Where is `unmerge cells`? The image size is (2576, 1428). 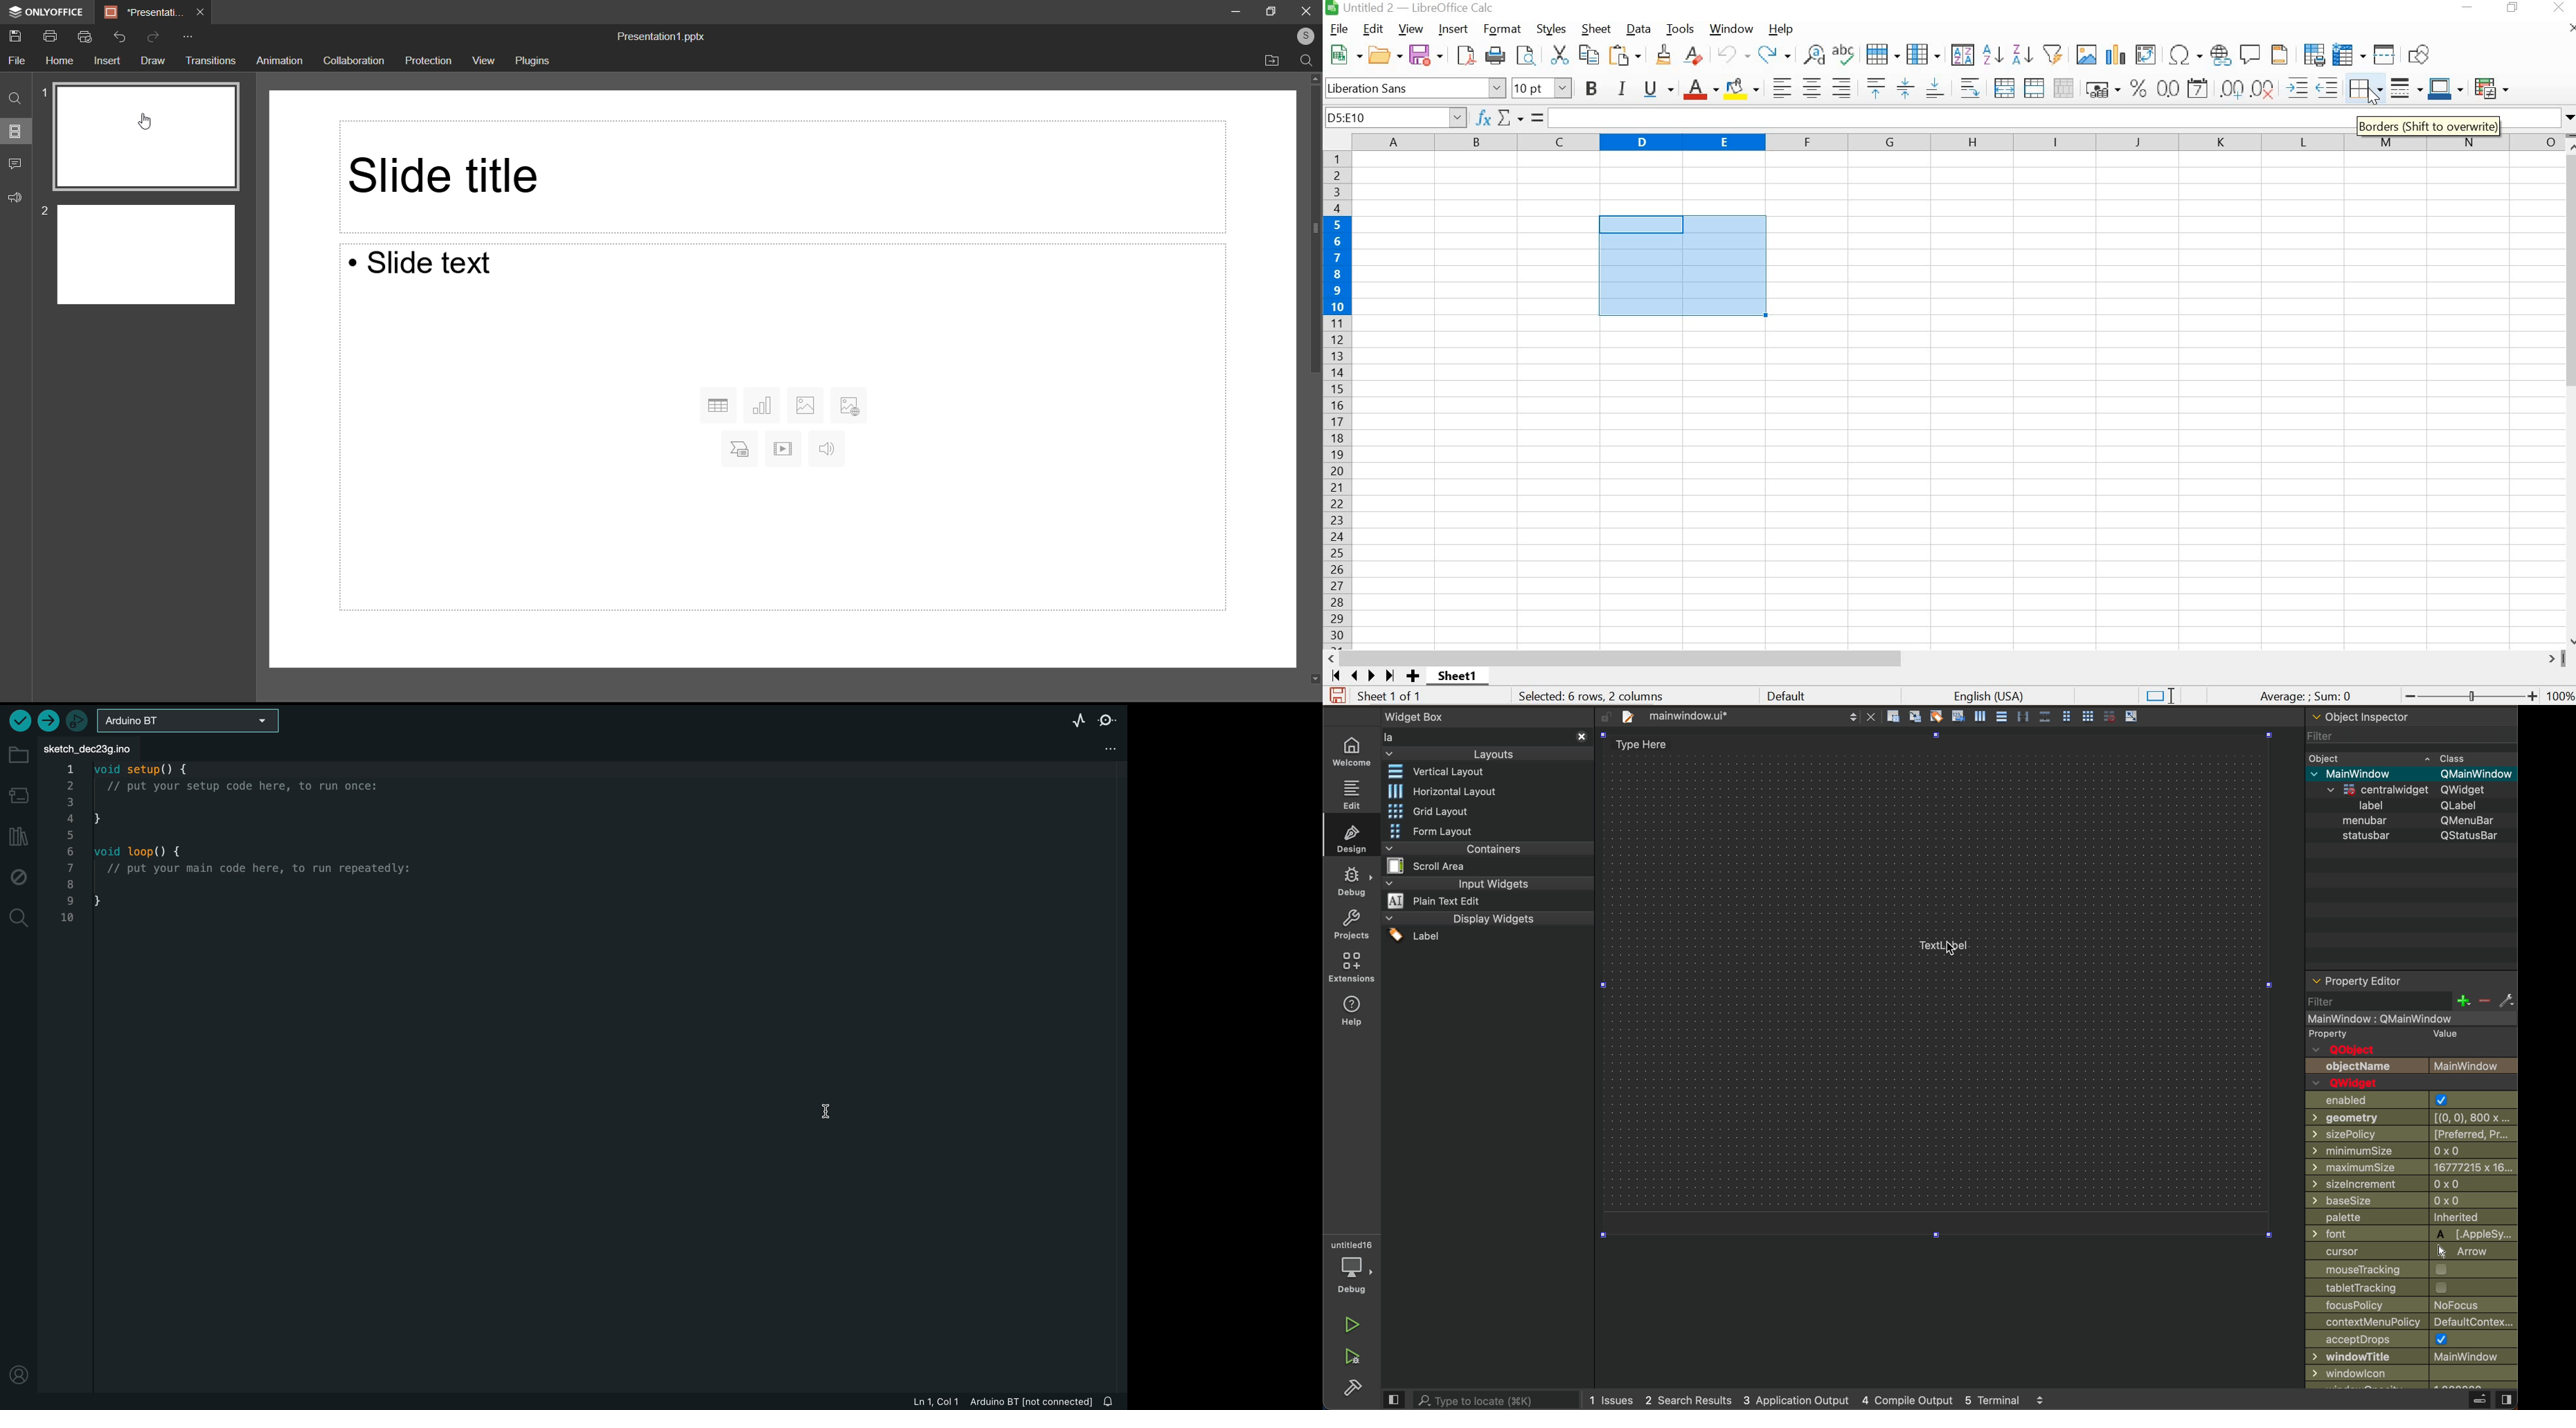
unmerge cells is located at coordinates (2064, 88).